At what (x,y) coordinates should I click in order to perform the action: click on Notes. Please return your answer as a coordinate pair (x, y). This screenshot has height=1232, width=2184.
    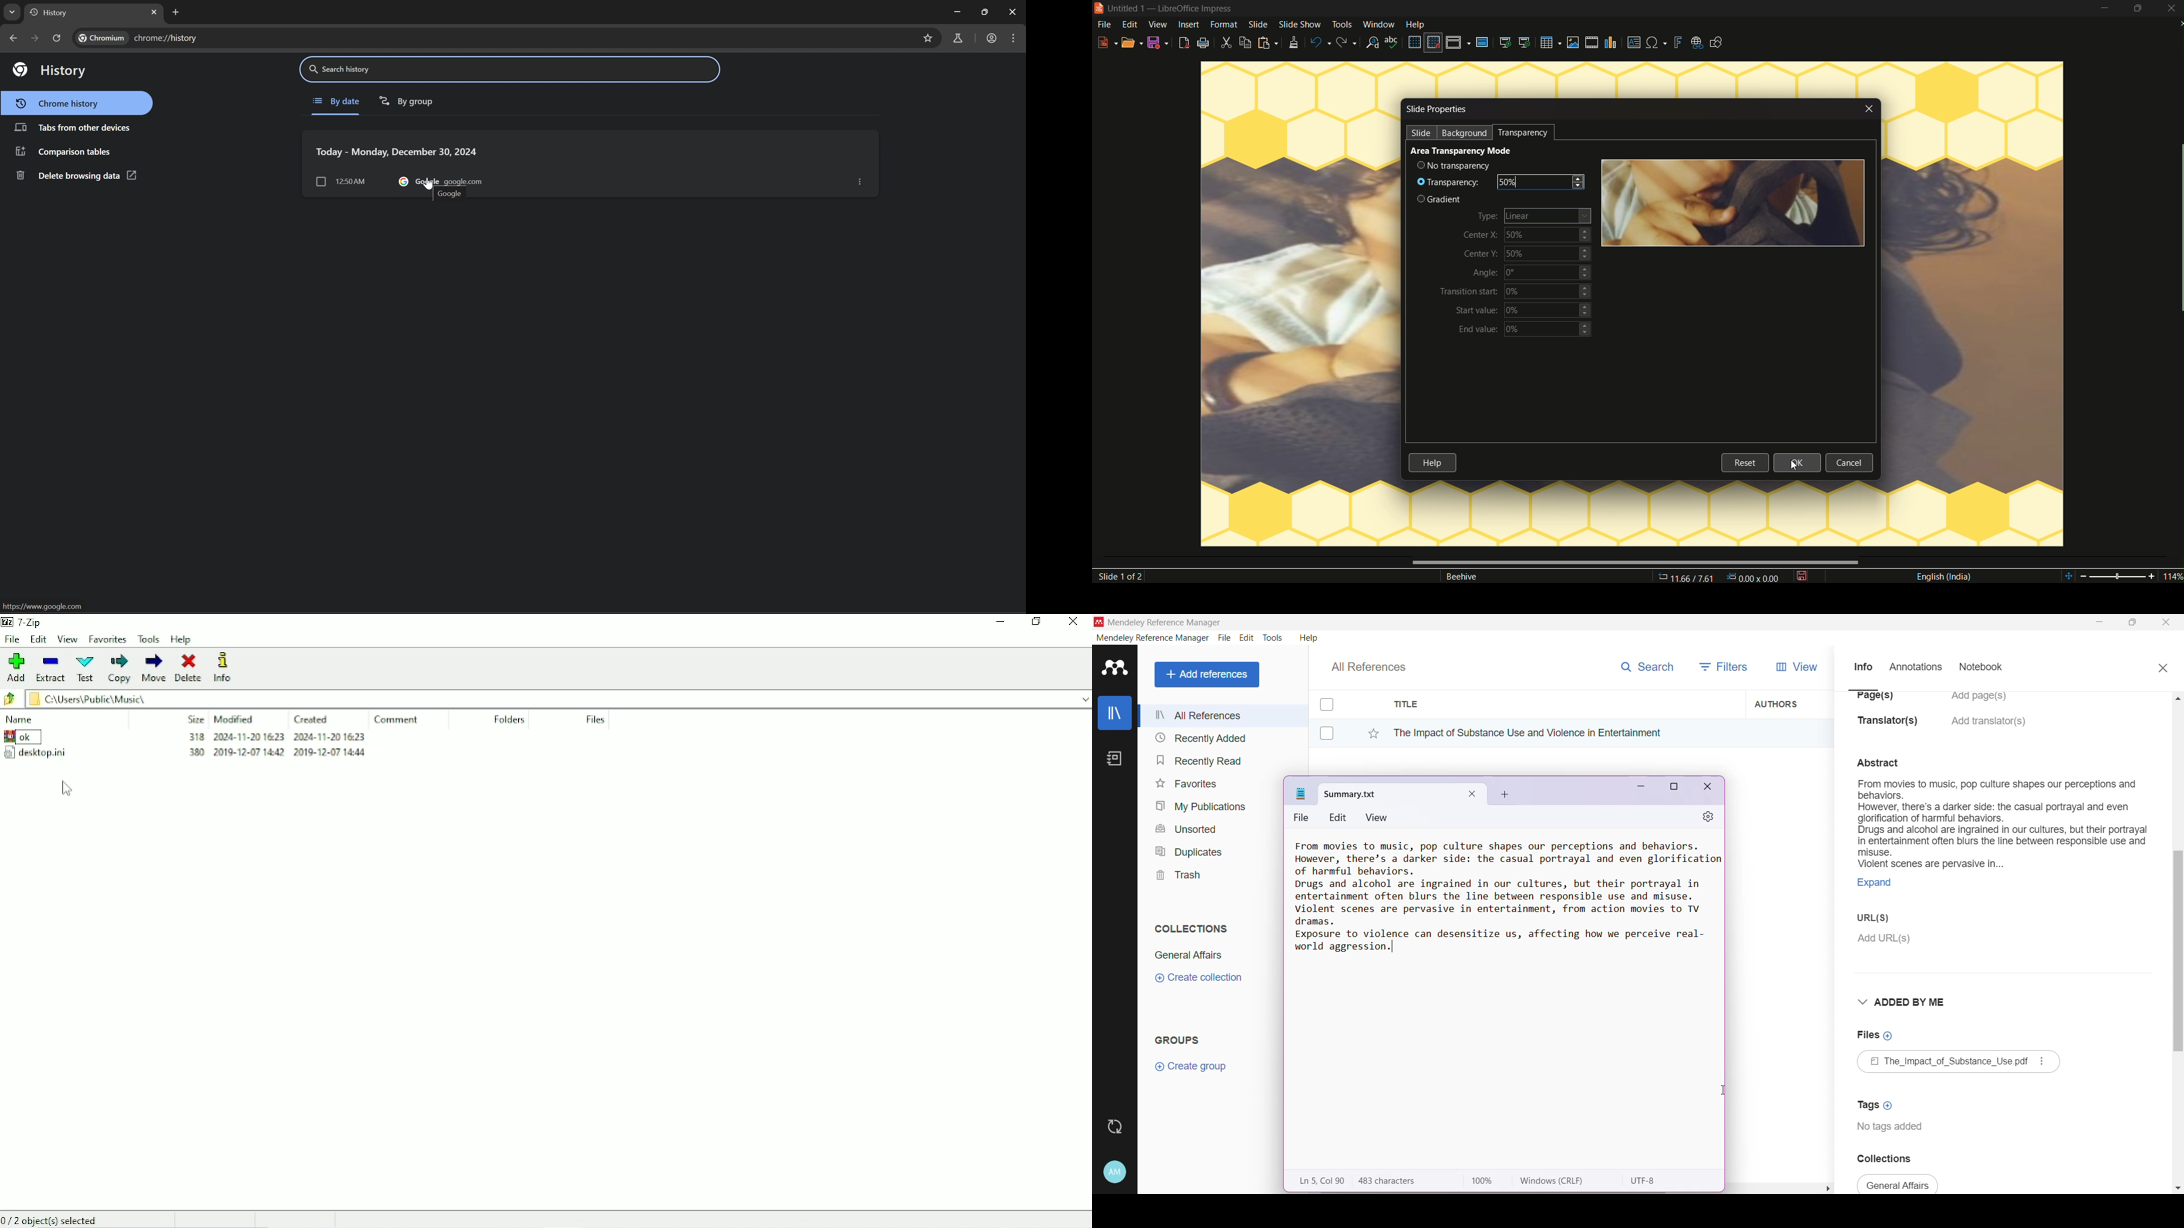
    Looking at the image, I should click on (1117, 760).